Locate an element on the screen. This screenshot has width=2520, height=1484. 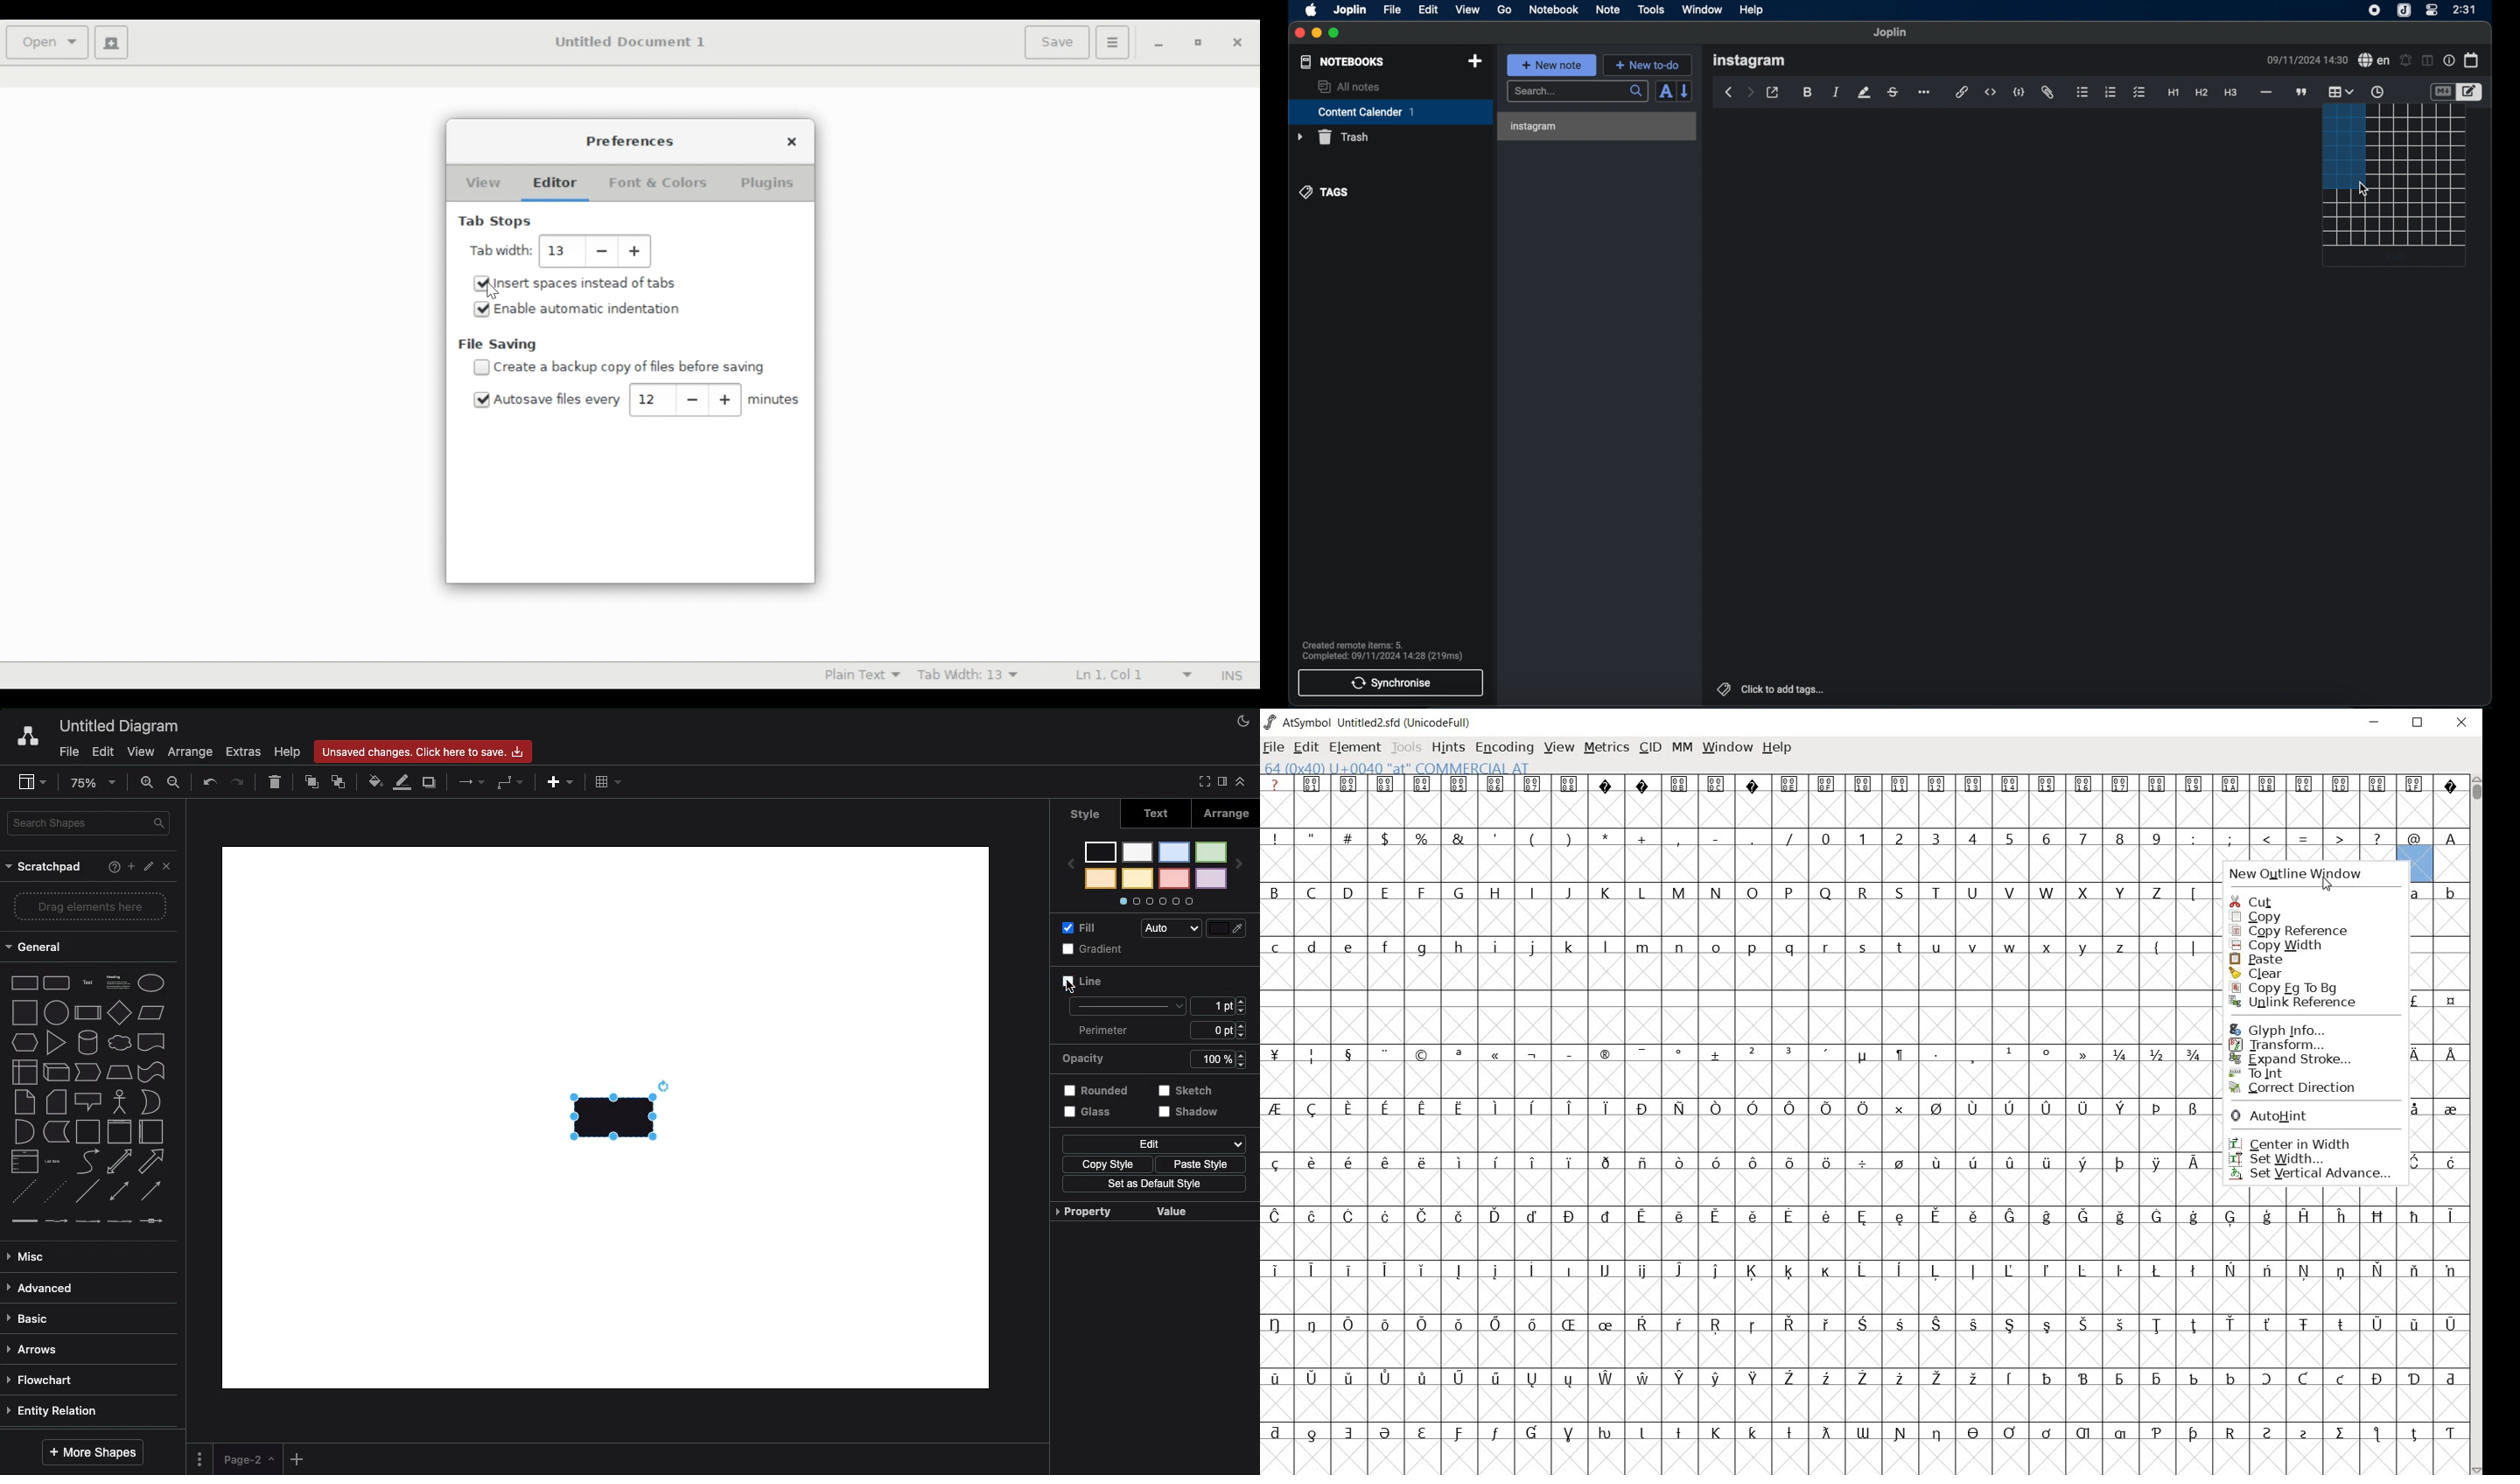
card is located at coordinates (54, 1101).